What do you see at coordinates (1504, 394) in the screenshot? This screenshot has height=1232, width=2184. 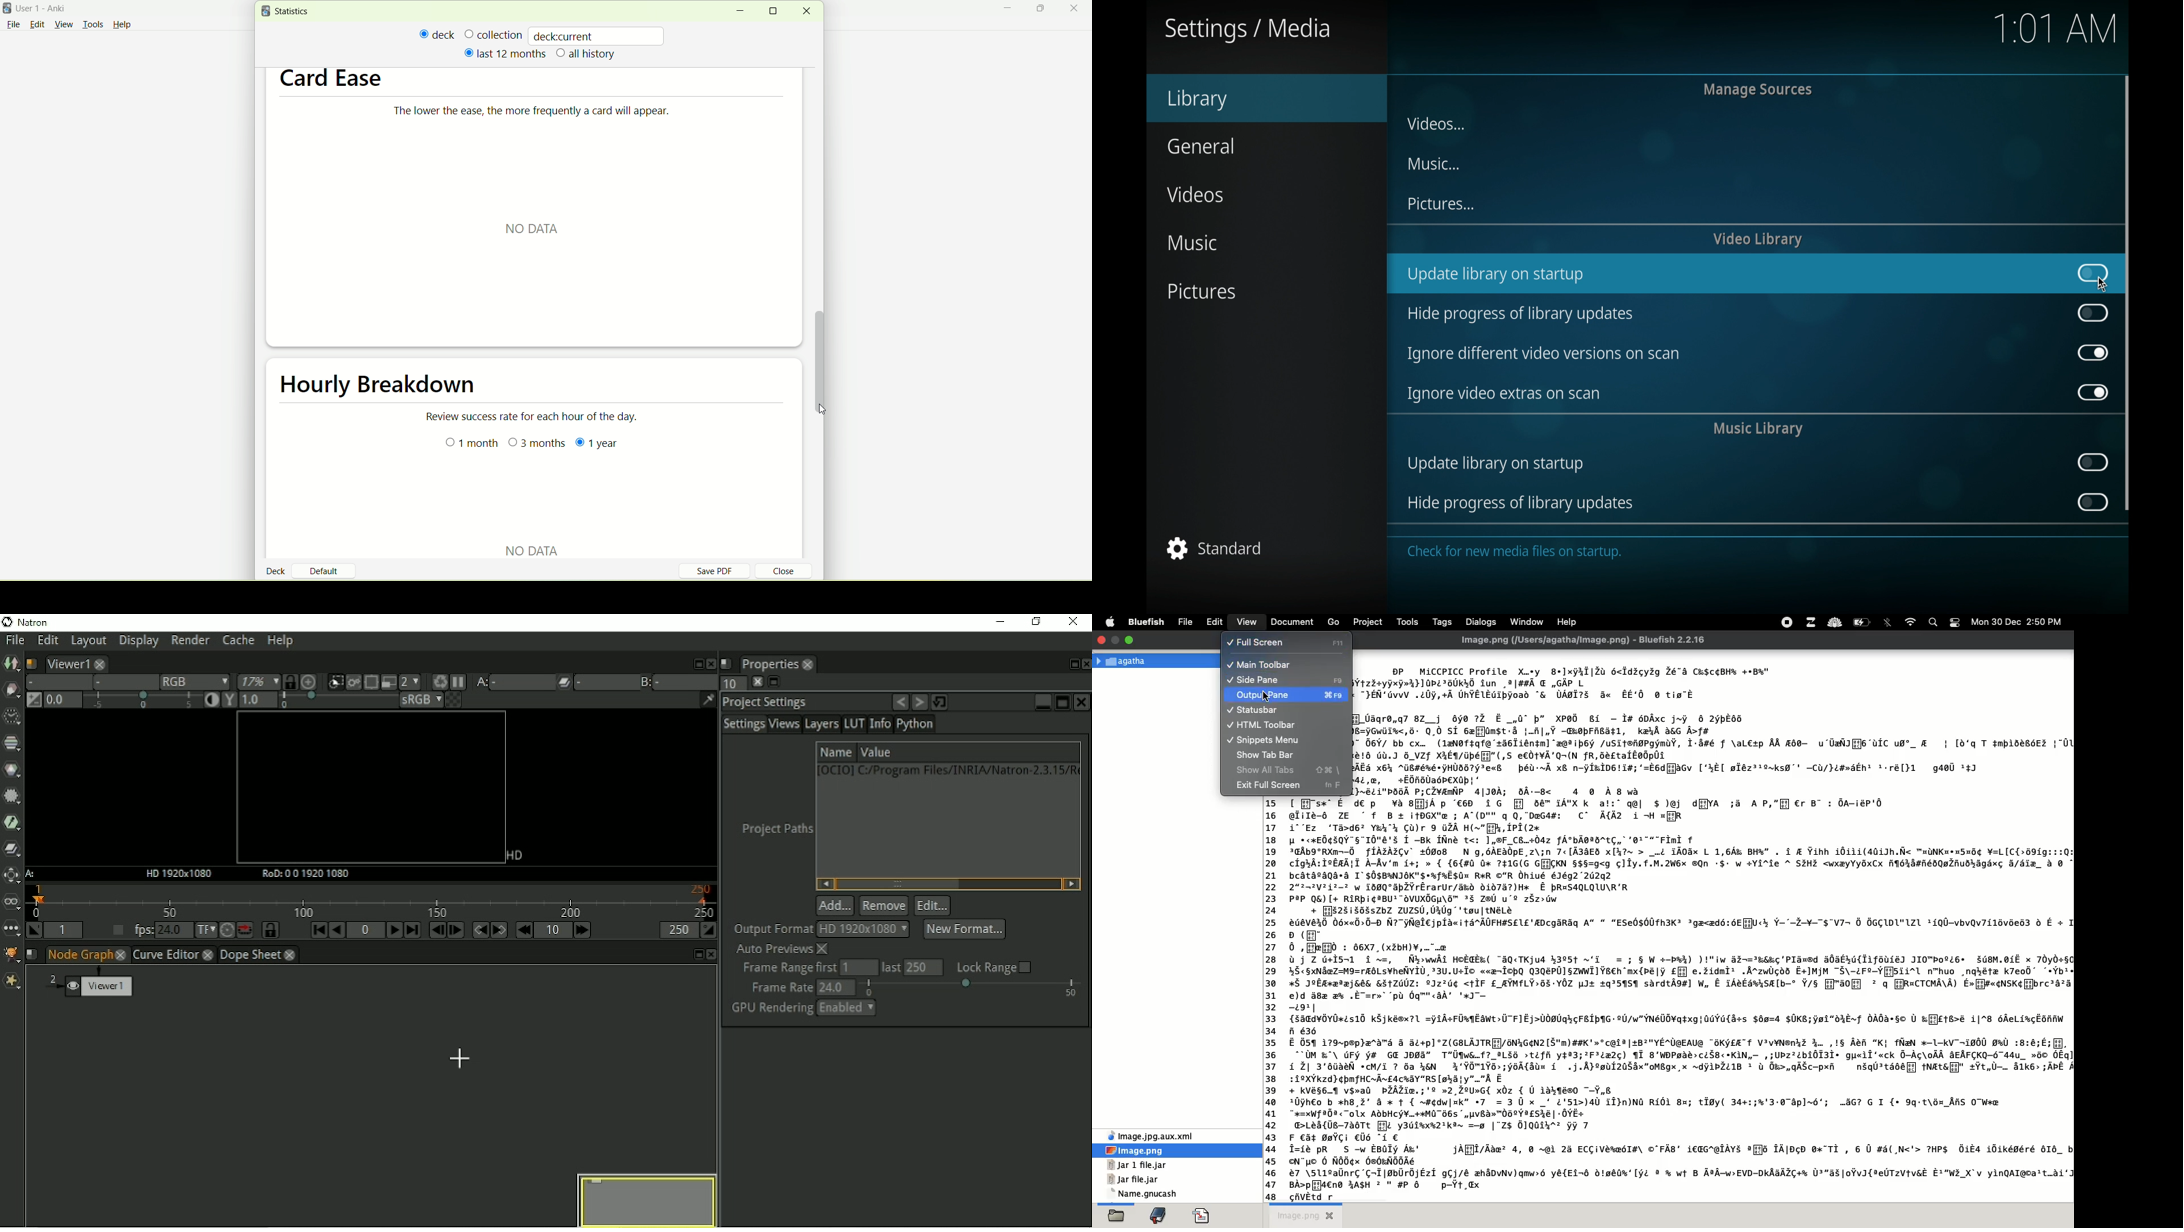 I see `ignore video extras on scan` at bounding box center [1504, 394].